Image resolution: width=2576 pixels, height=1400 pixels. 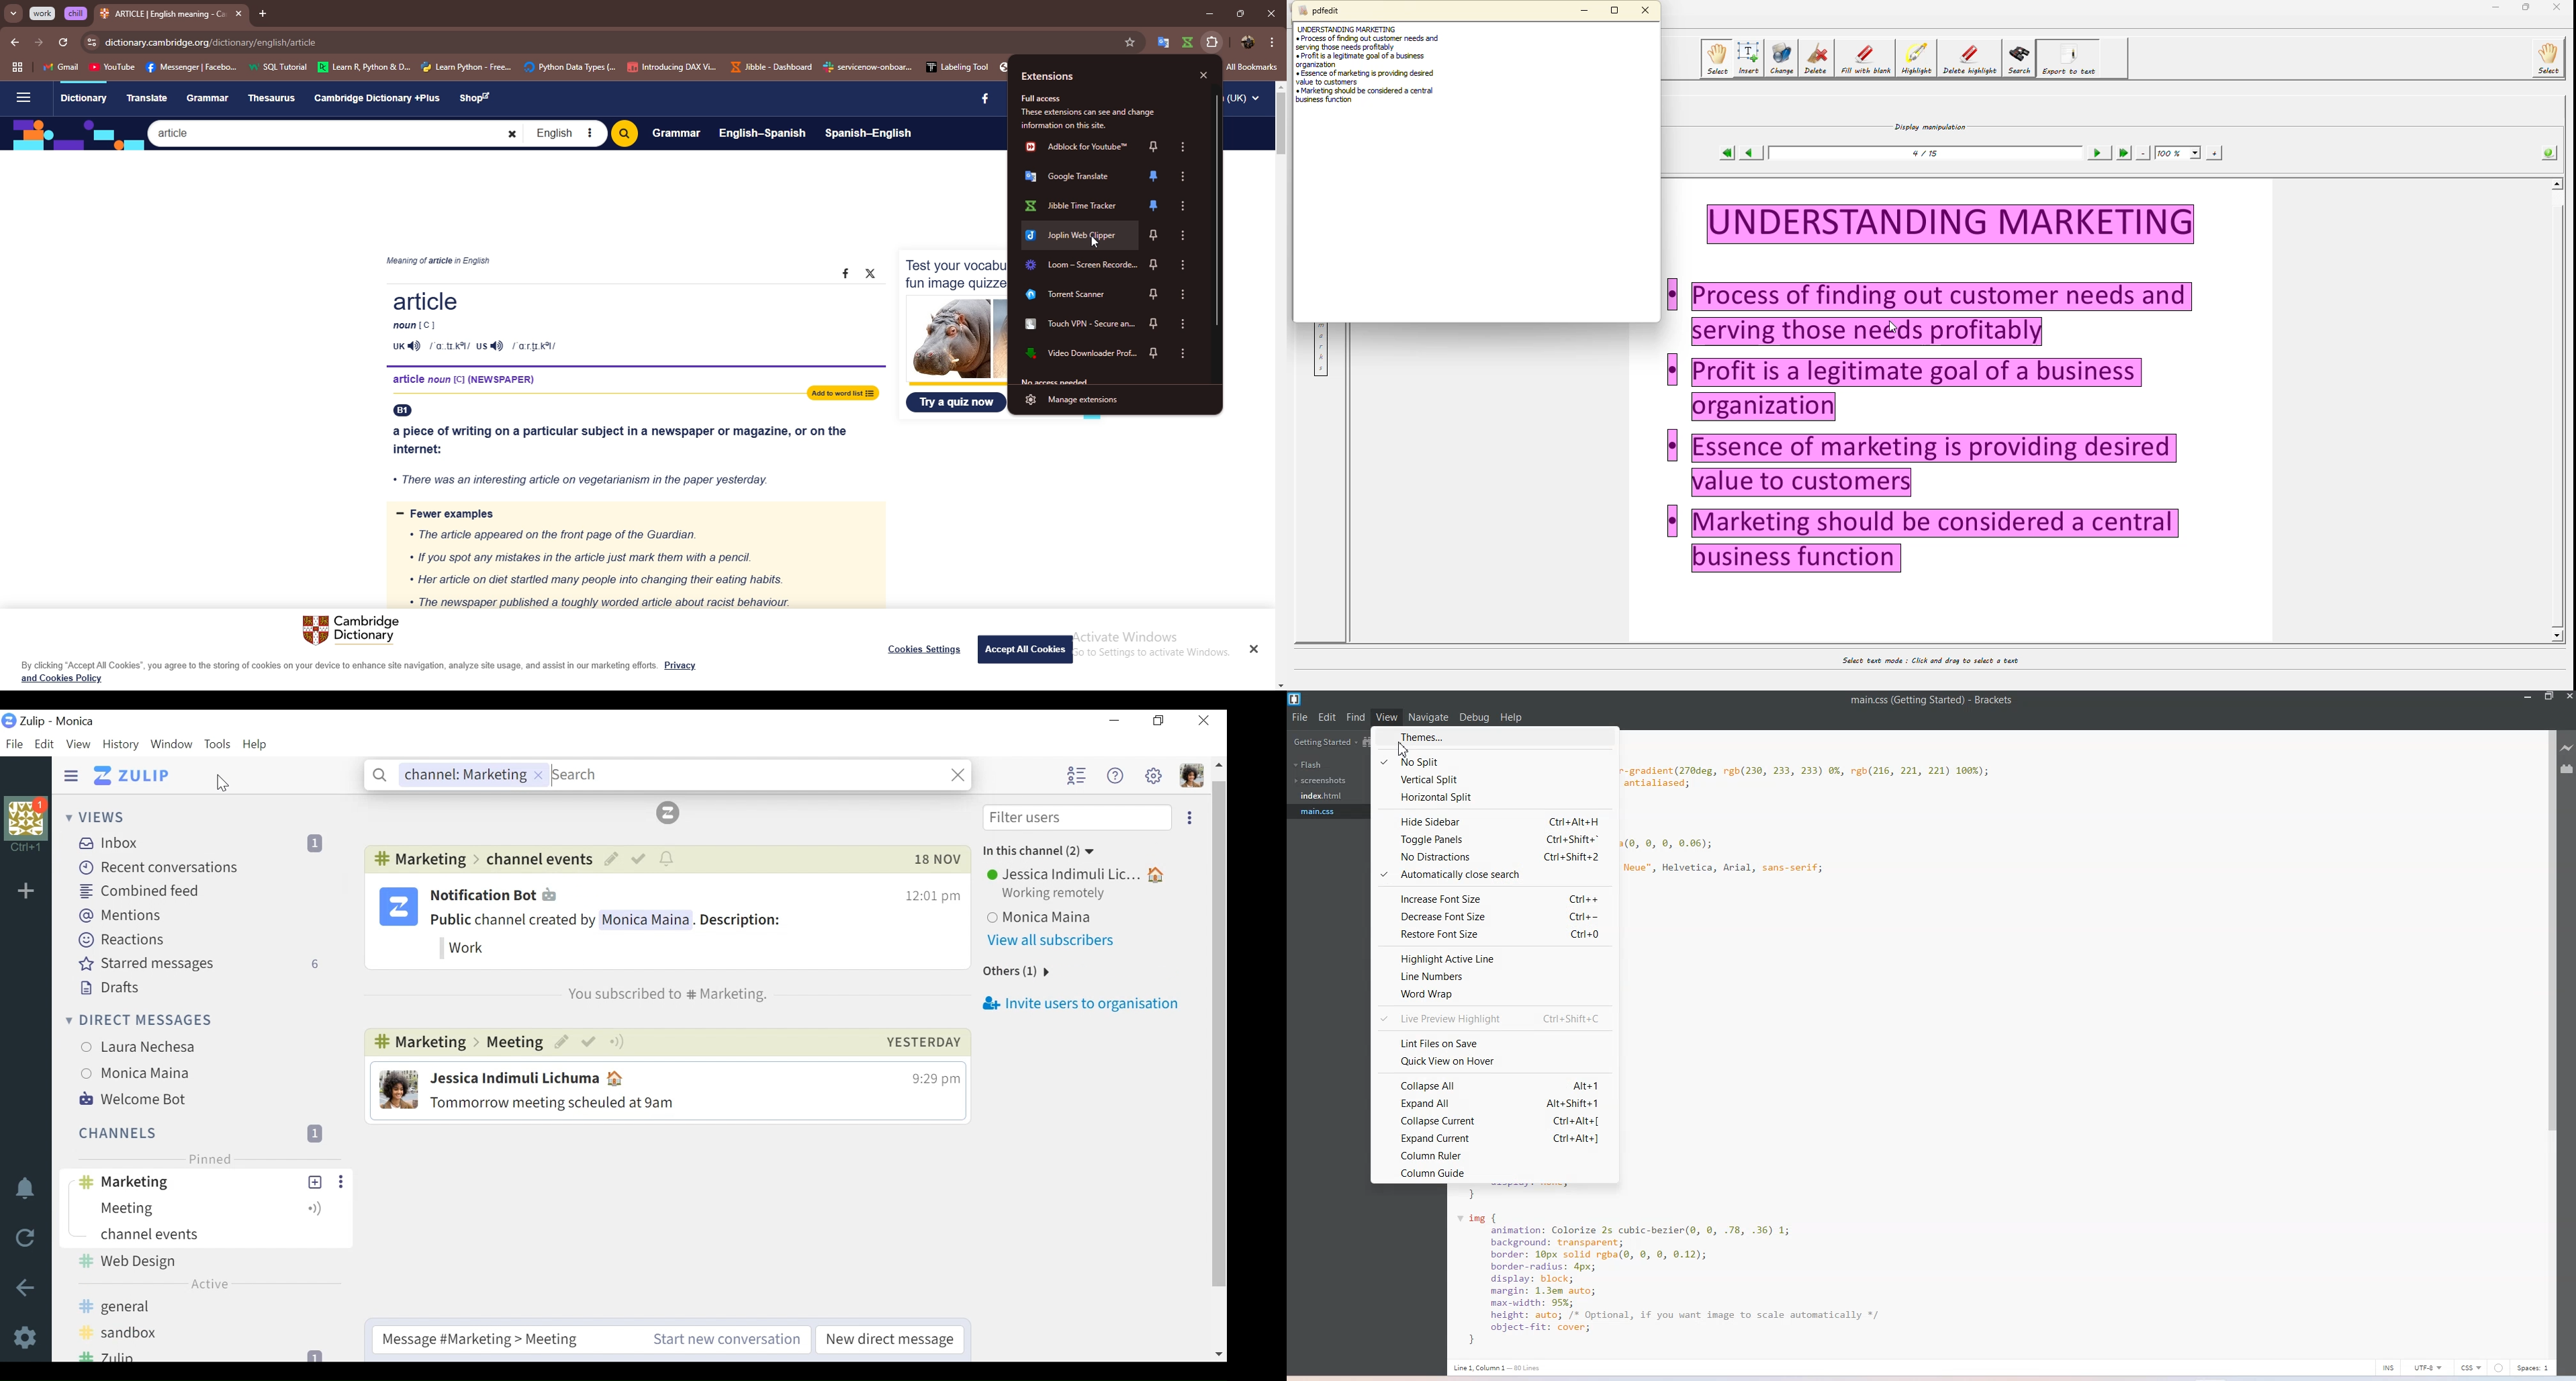 What do you see at coordinates (1153, 295) in the screenshot?
I see `pin` at bounding box center [1153, 295].